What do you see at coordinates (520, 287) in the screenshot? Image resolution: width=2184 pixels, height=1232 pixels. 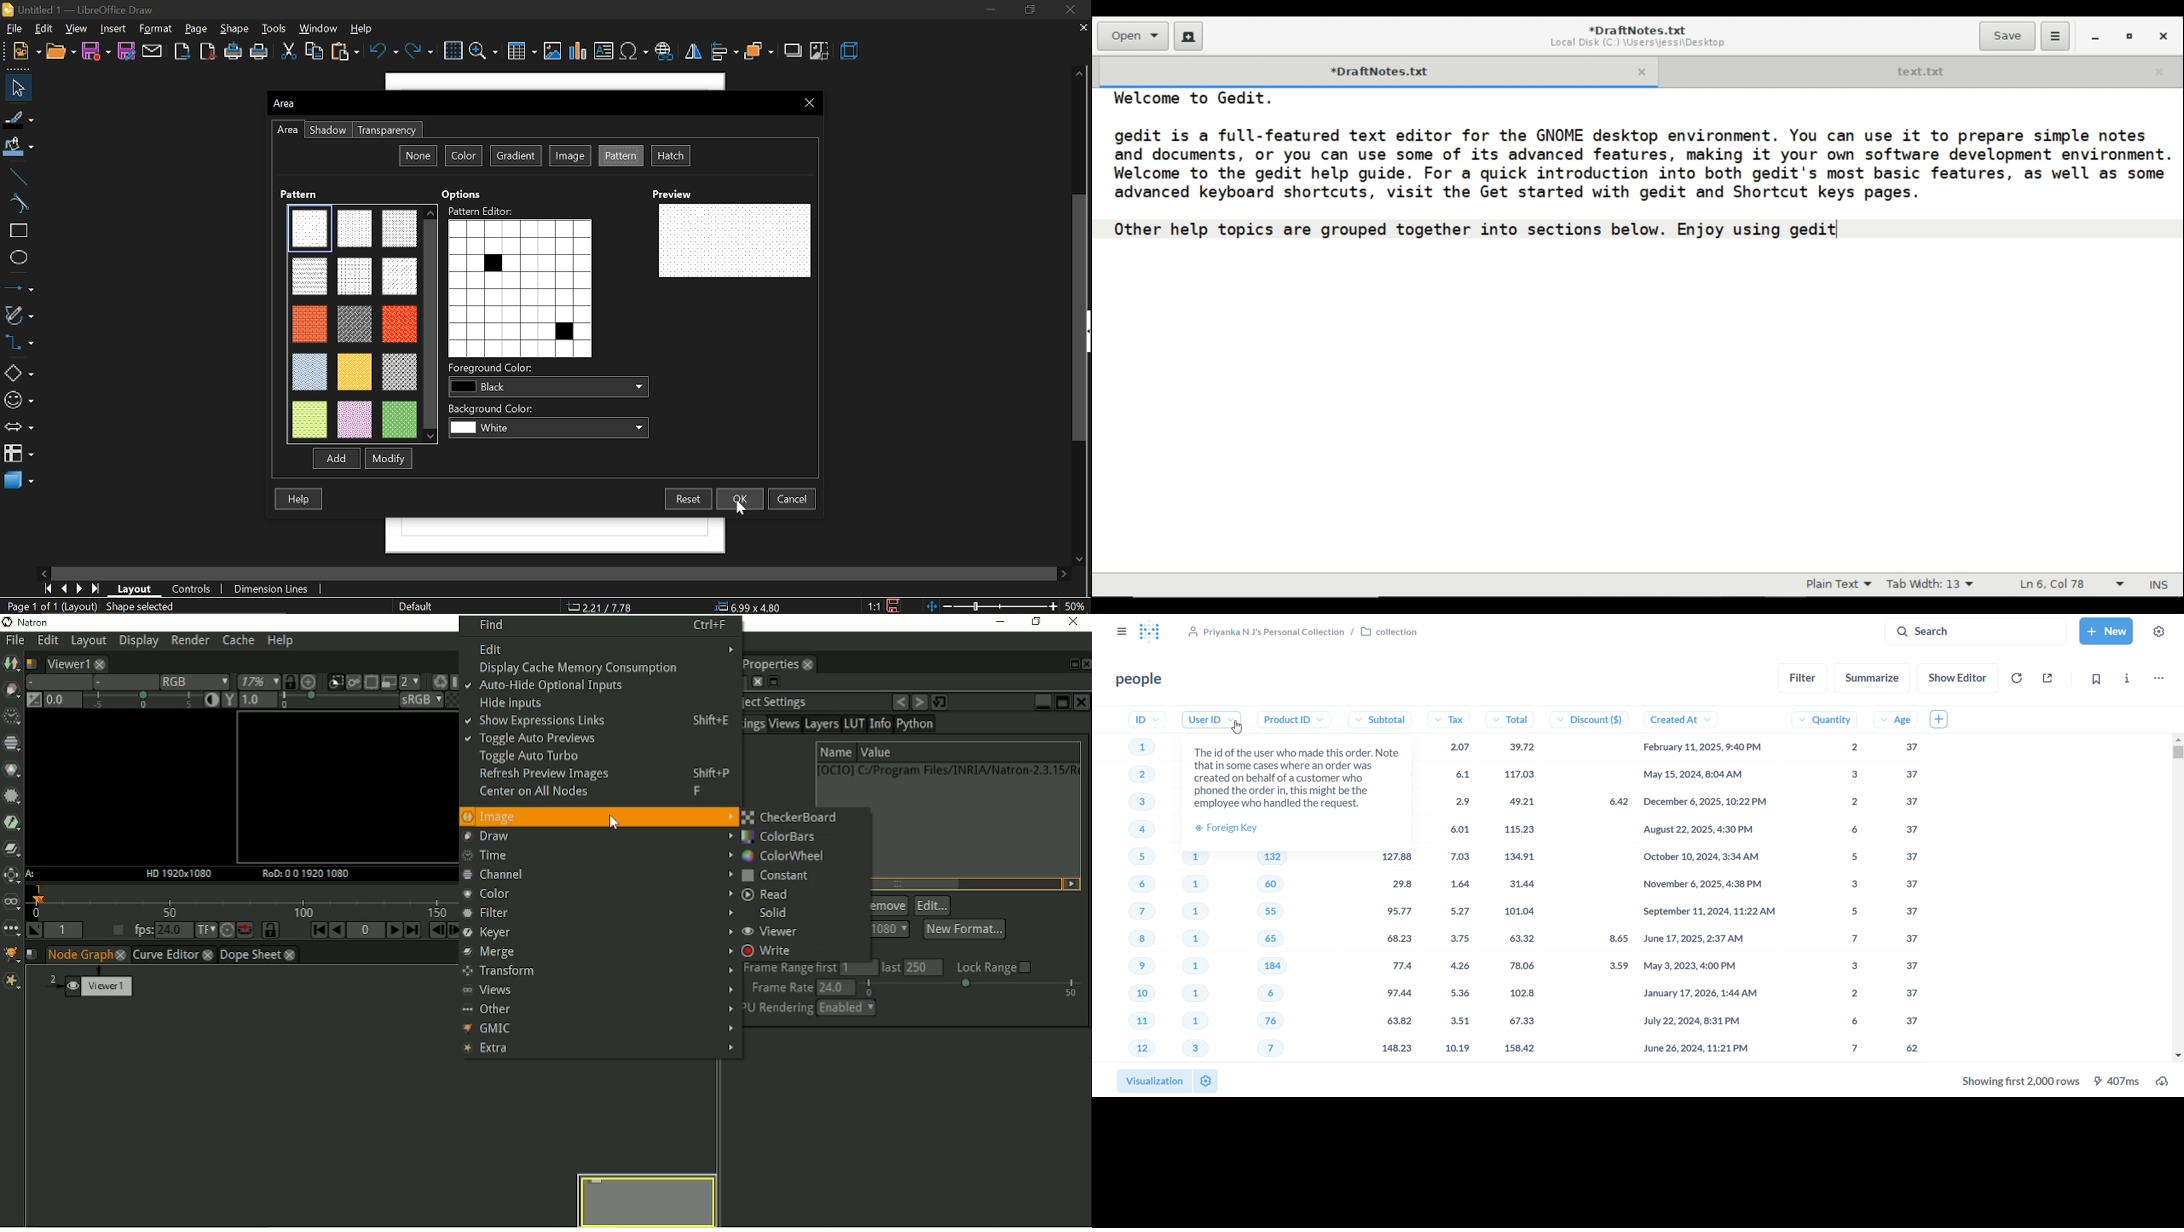 I see `pattern editor` at bounding box center [520, 287].